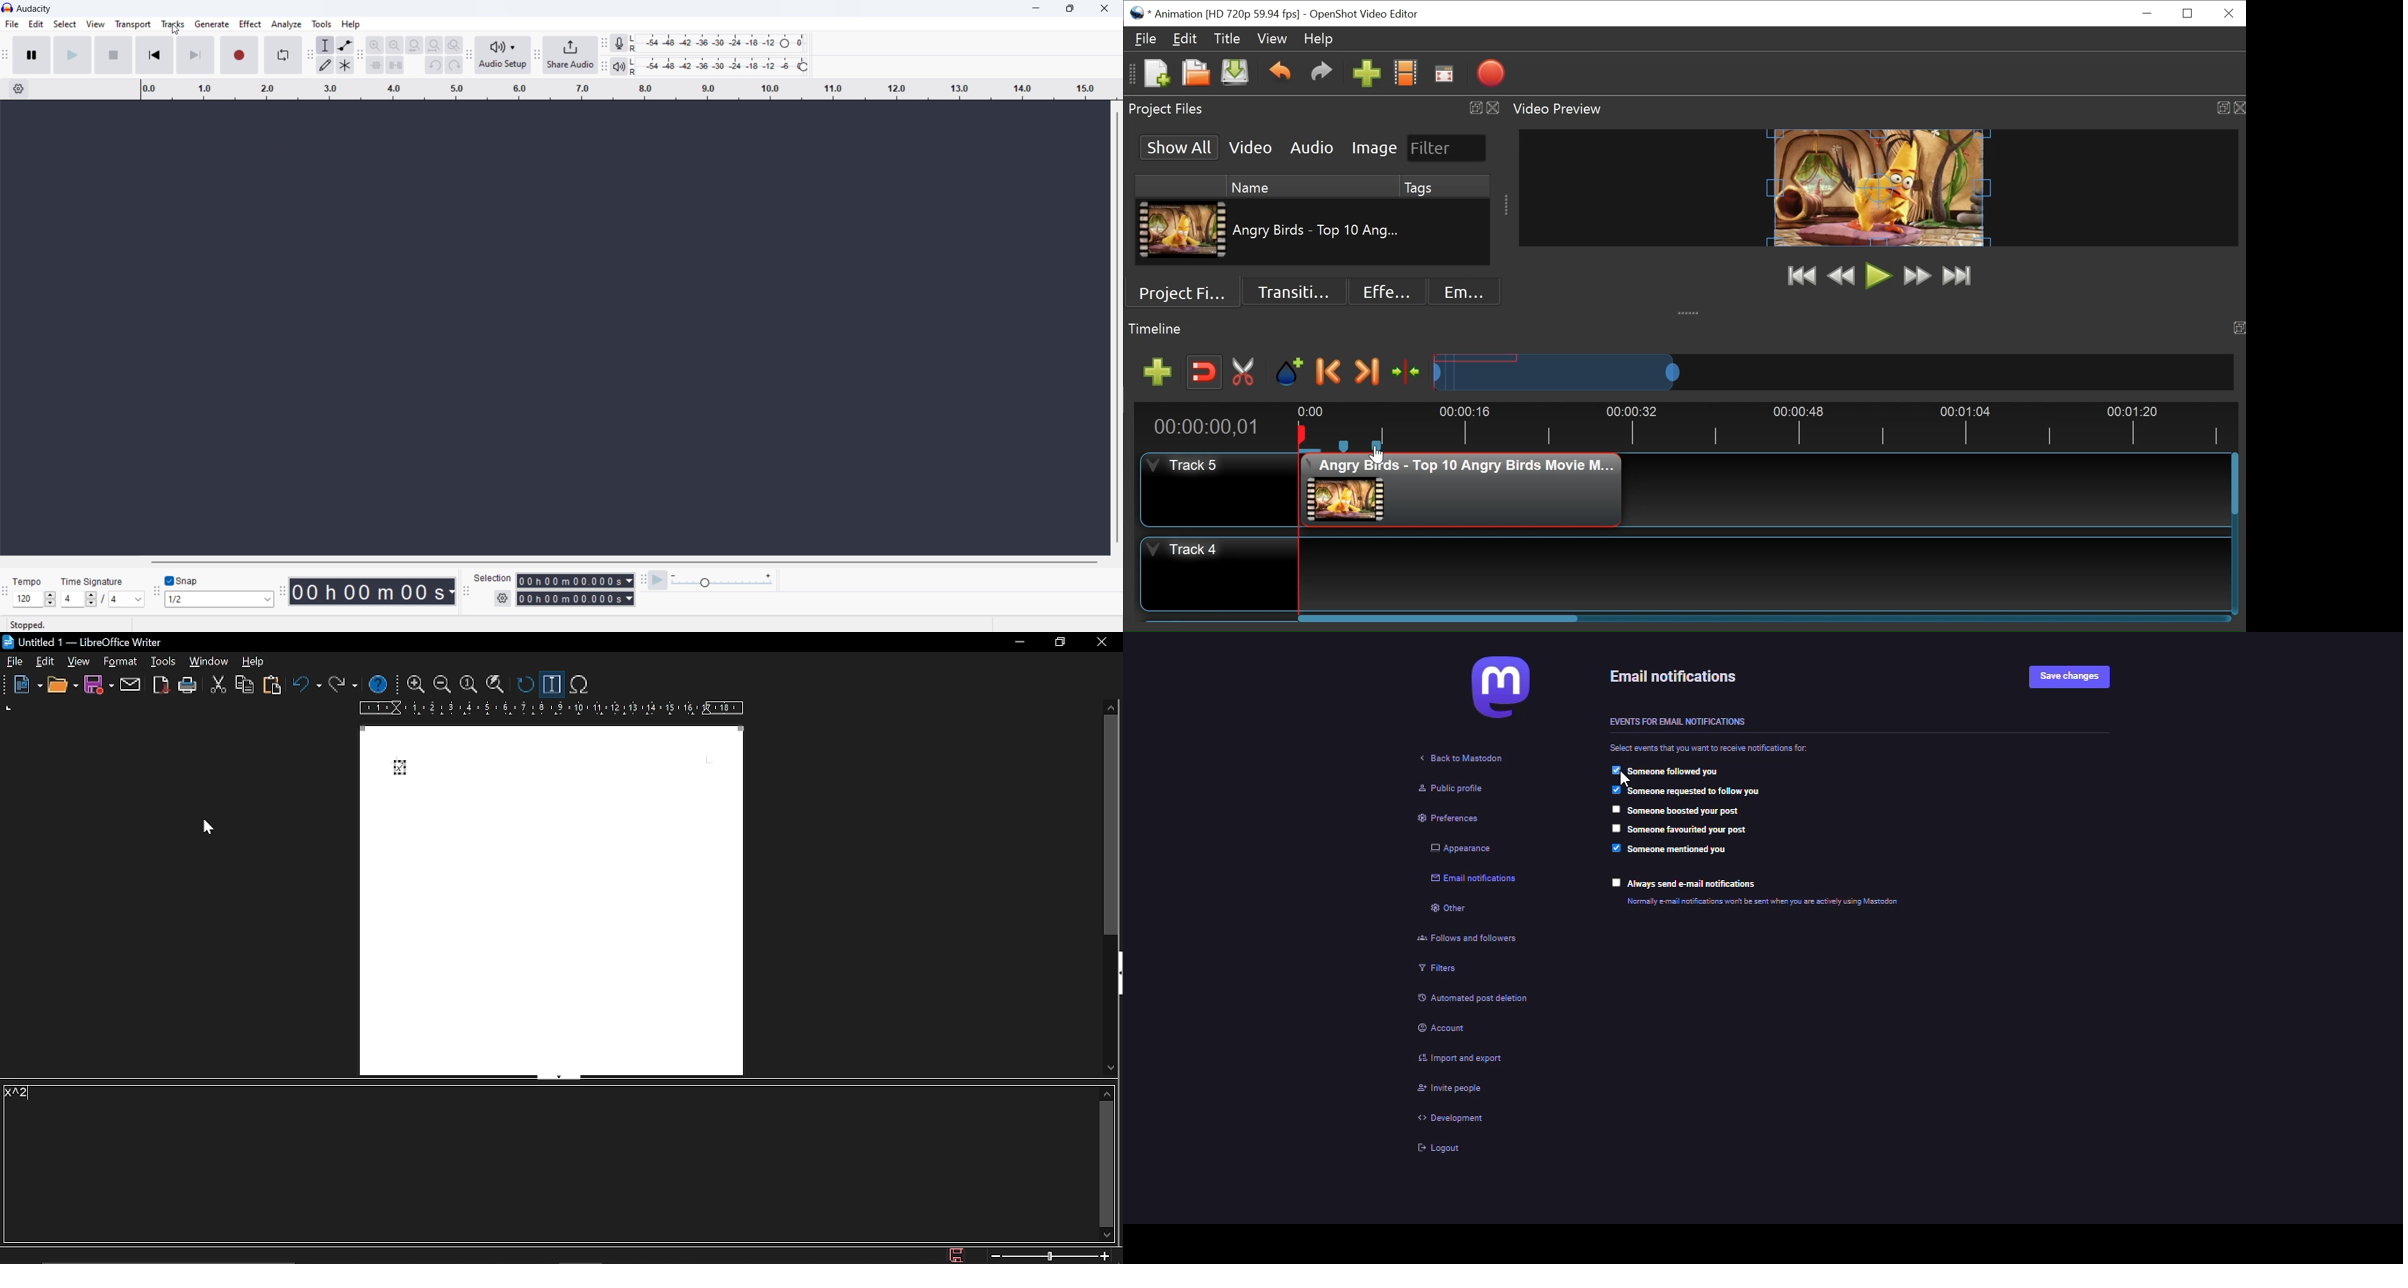 This screenshot has width=2408, height=1288. What do you see at coordinates (571, 55) in the screenshot?
I see `share audio` at bounding box center [571, 55].